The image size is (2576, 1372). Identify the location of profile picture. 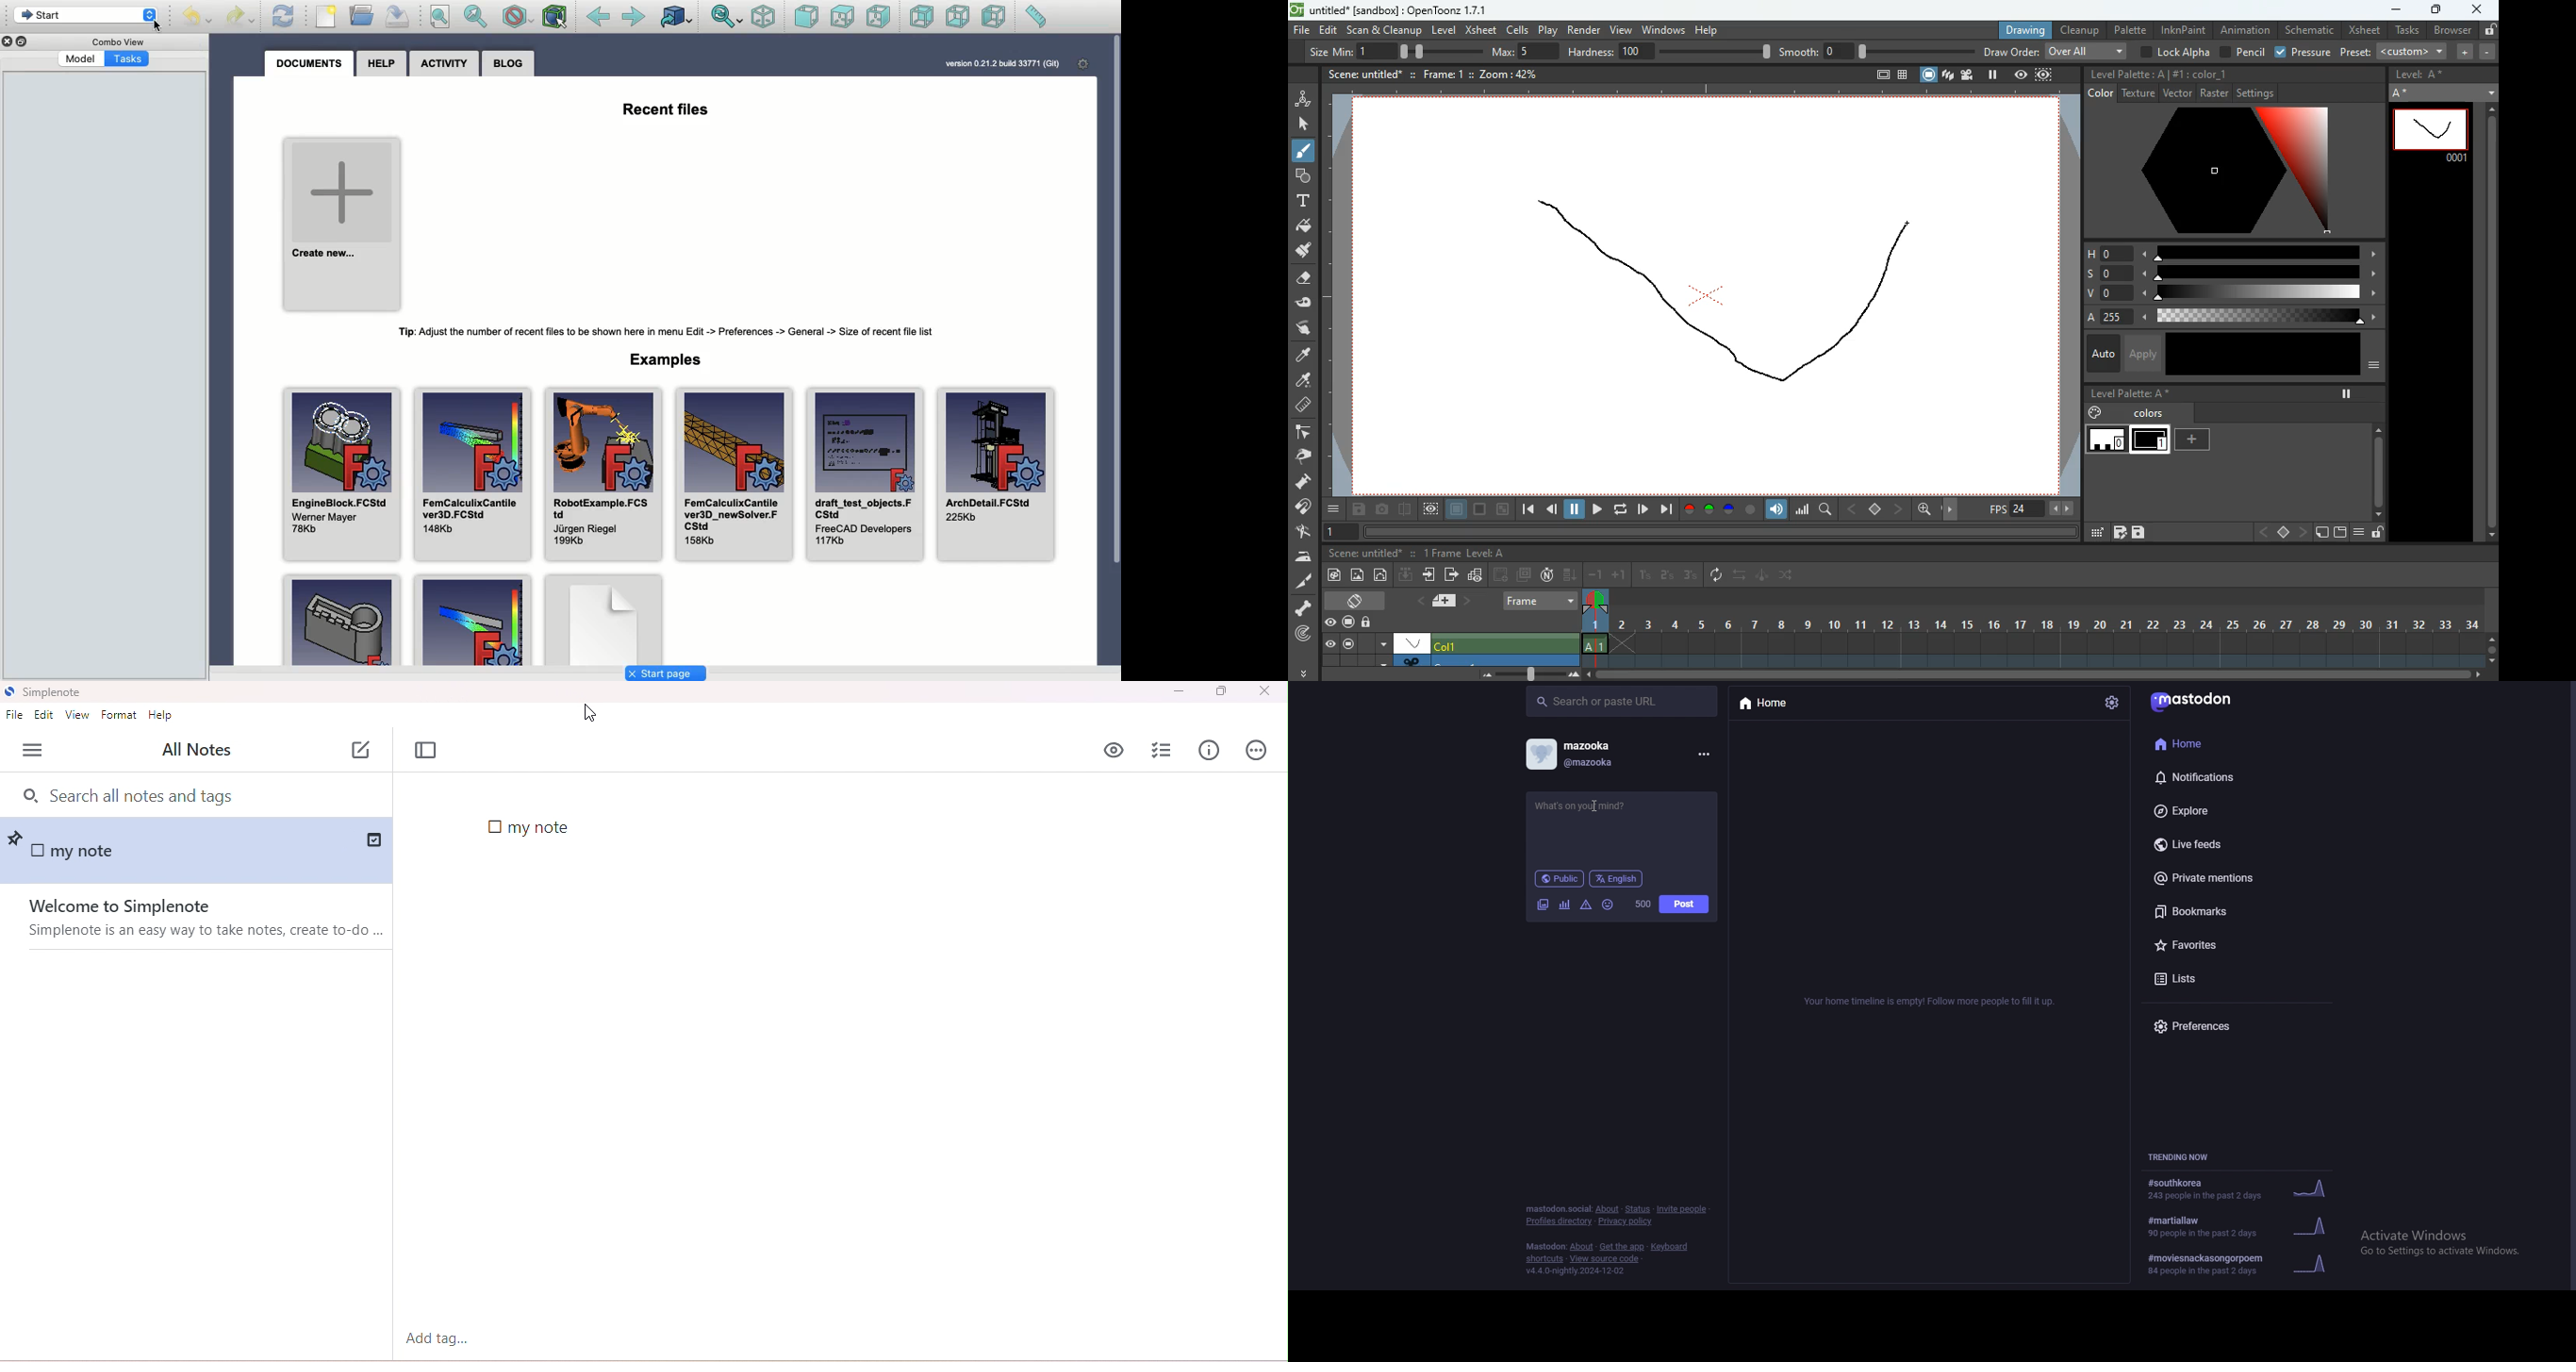
(1542, 753).